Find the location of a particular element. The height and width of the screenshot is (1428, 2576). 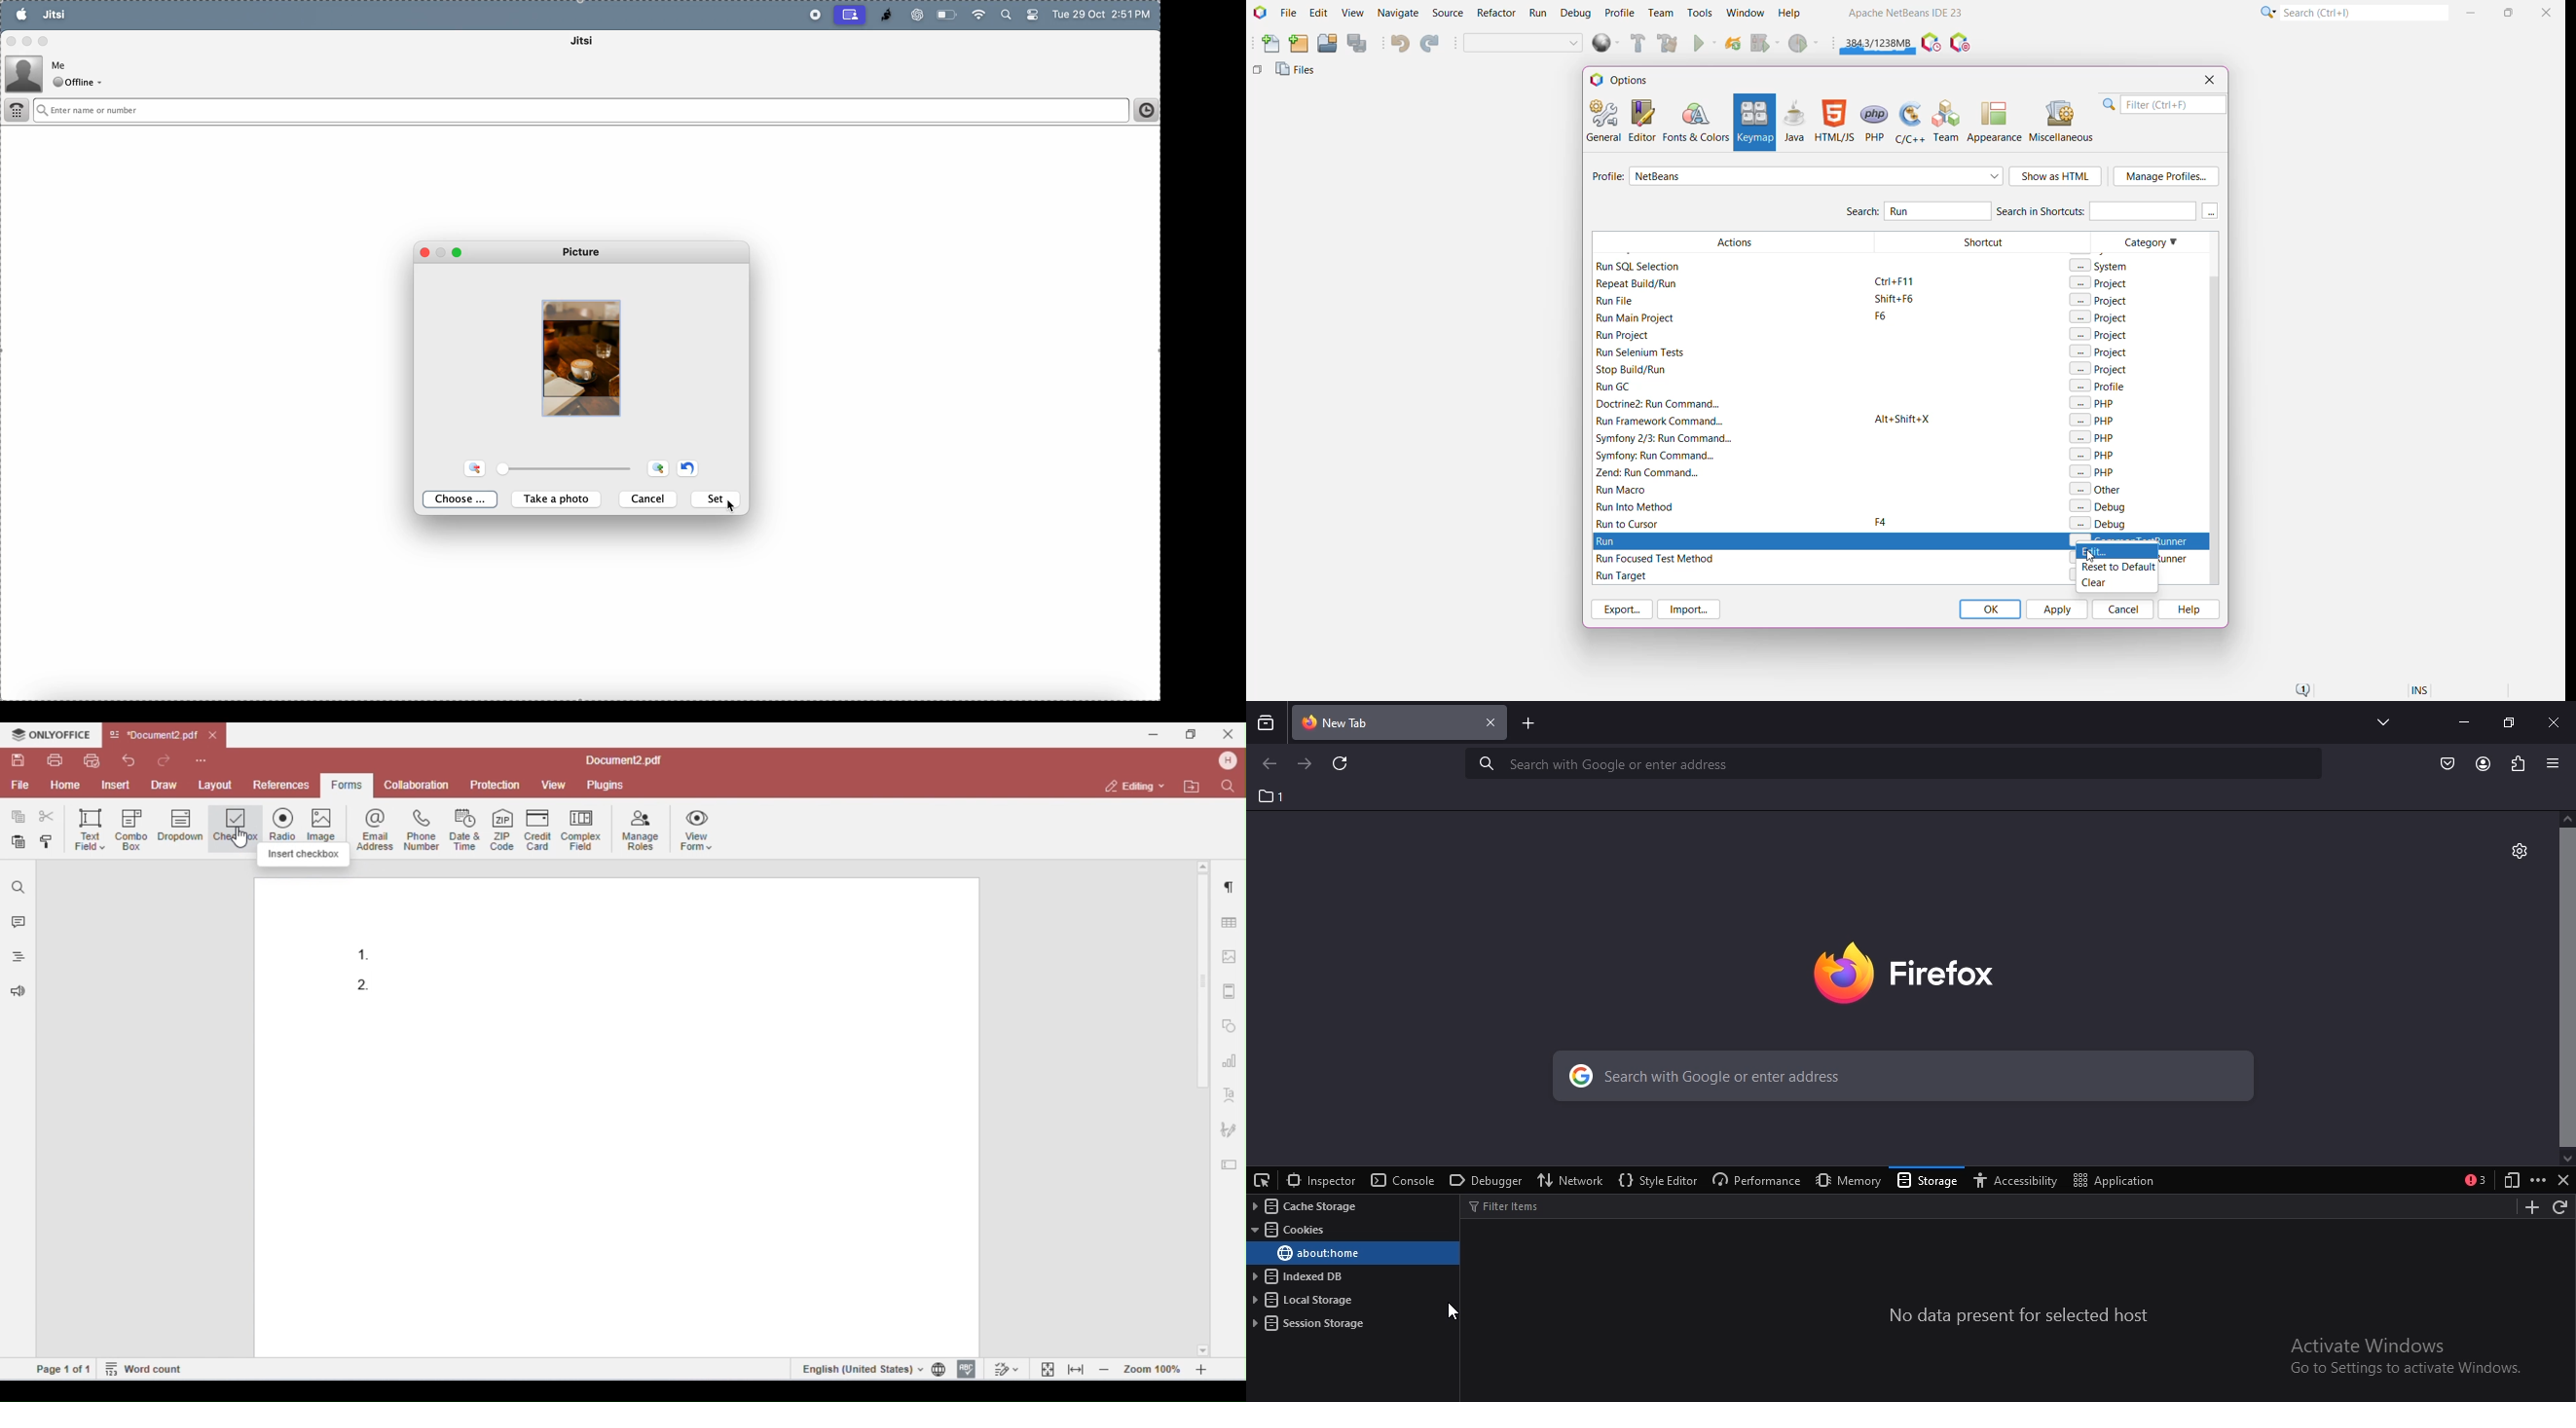

battery is located at coordinates (948, 15).